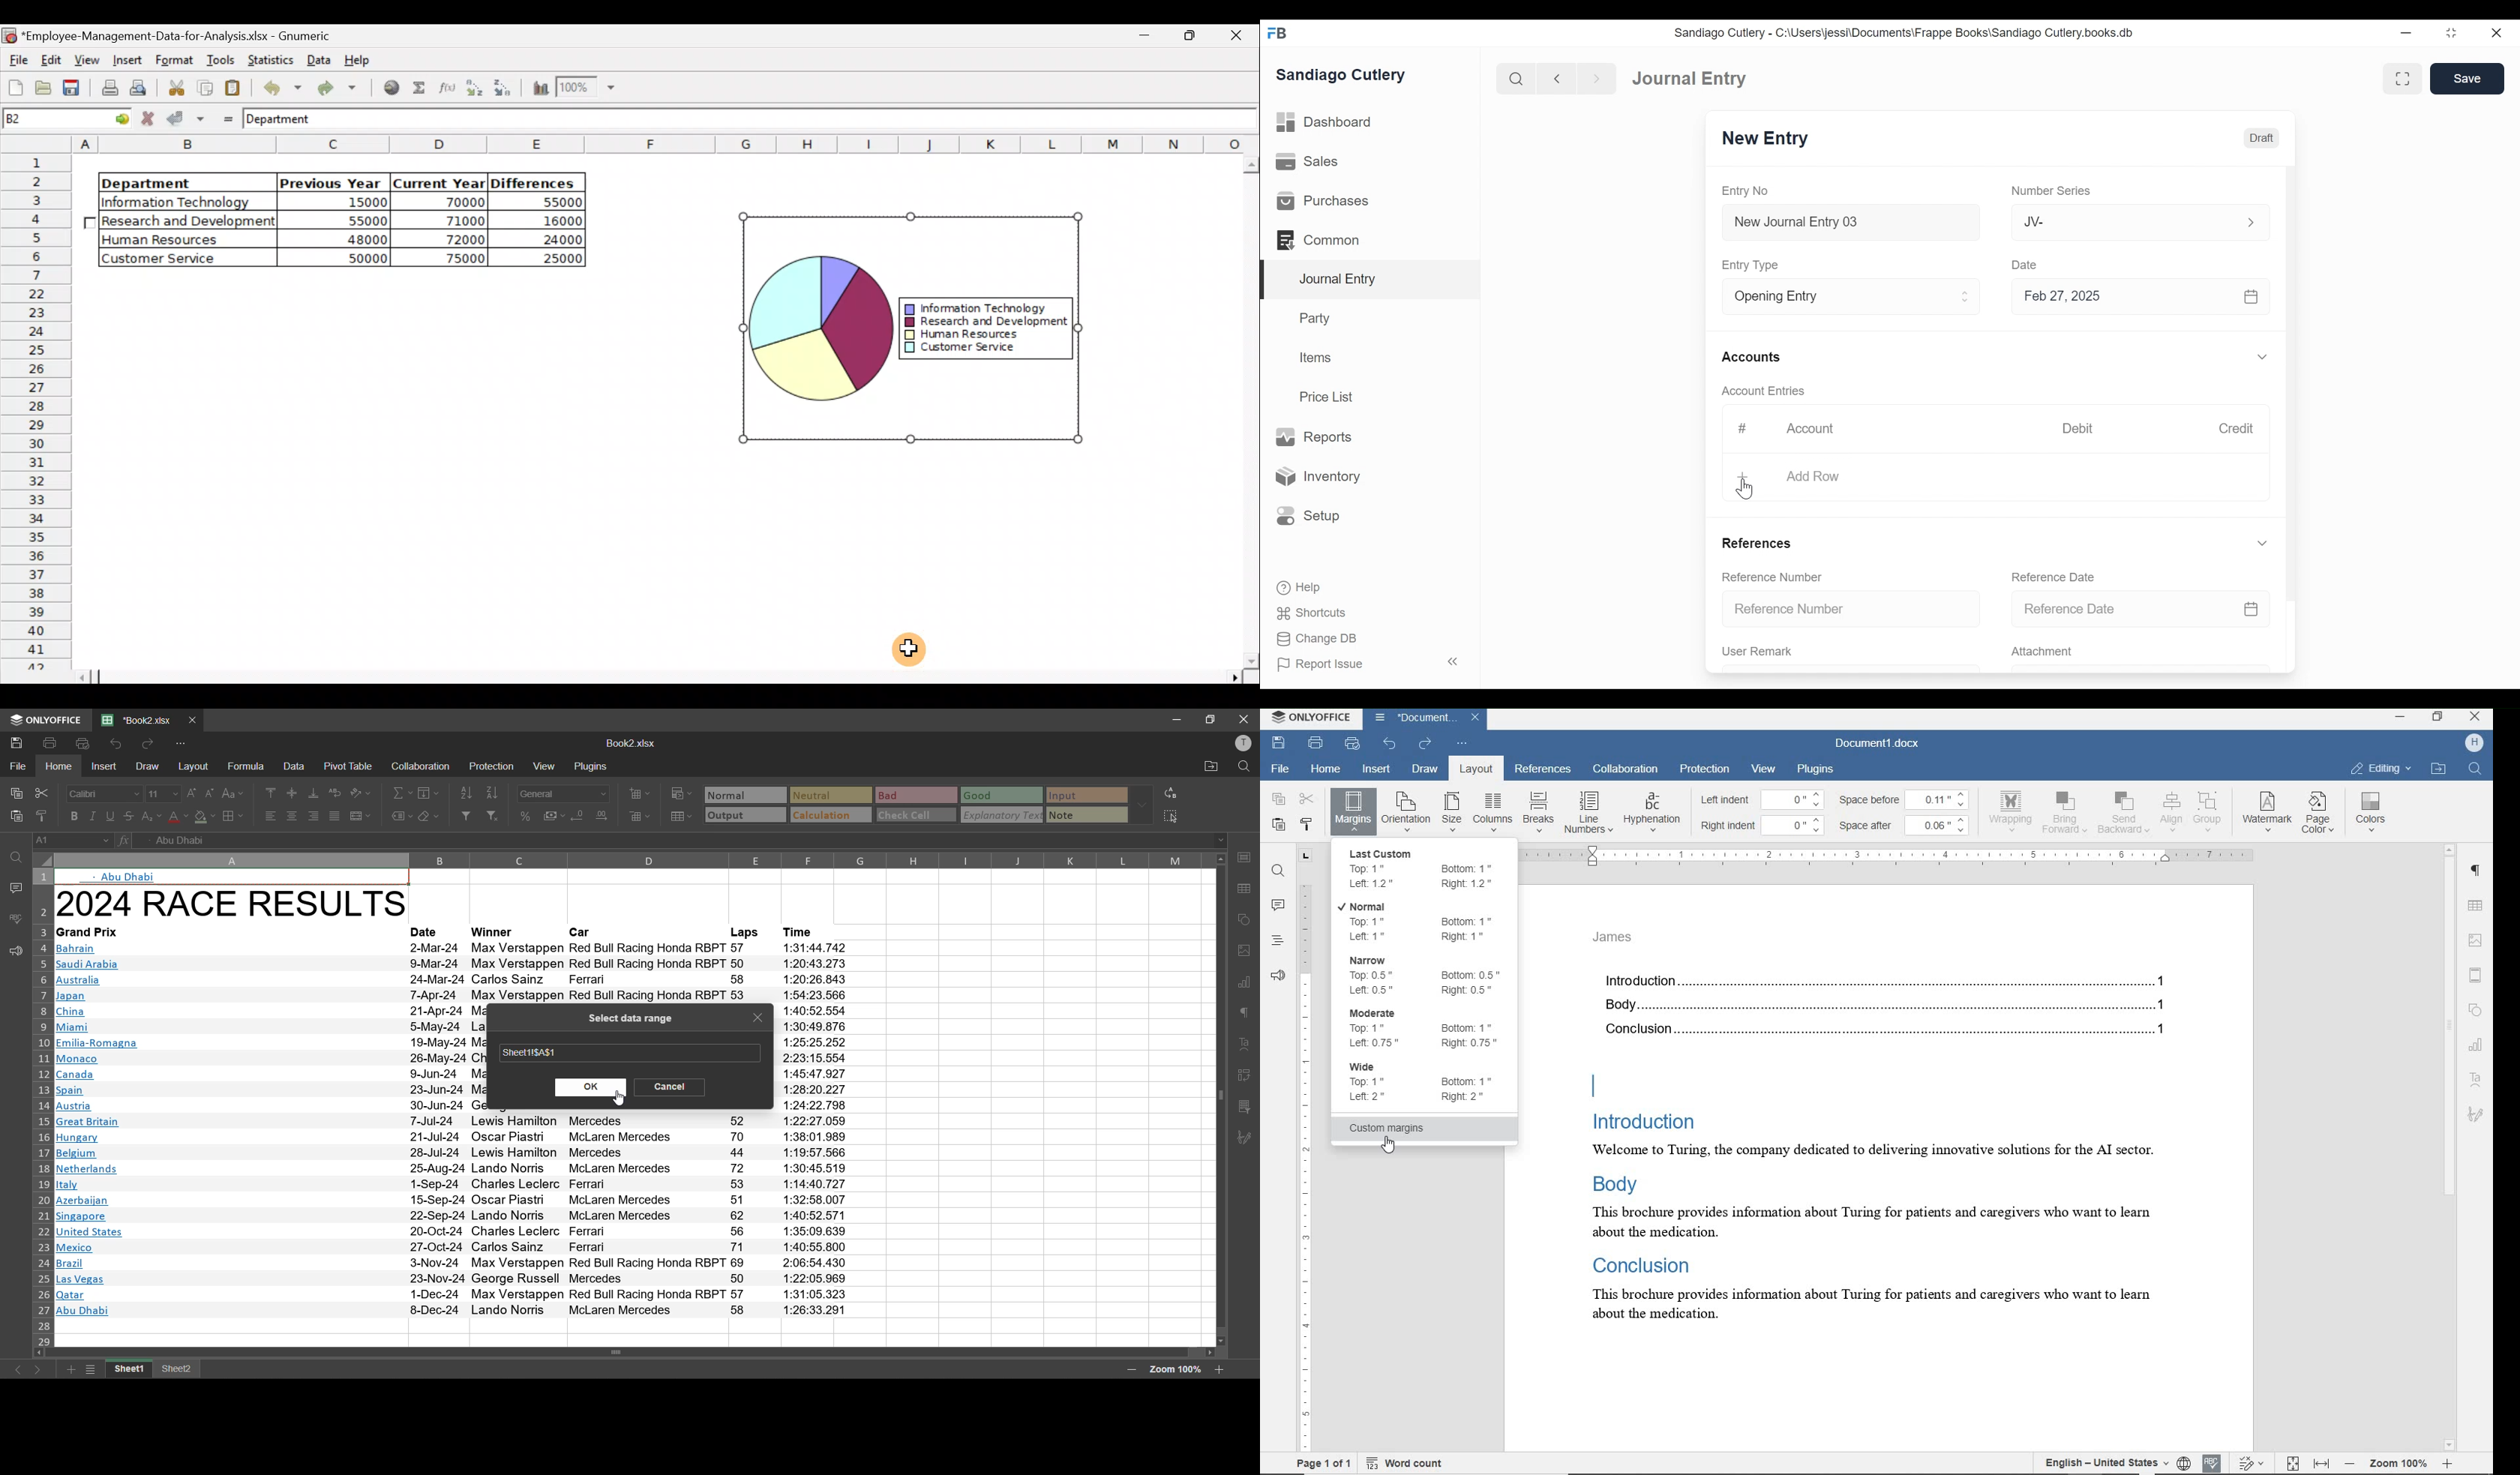 The height and width of the screenshot is (1484, 2520). I want to click on zoom out or zoom in, so click(2399, 1463).